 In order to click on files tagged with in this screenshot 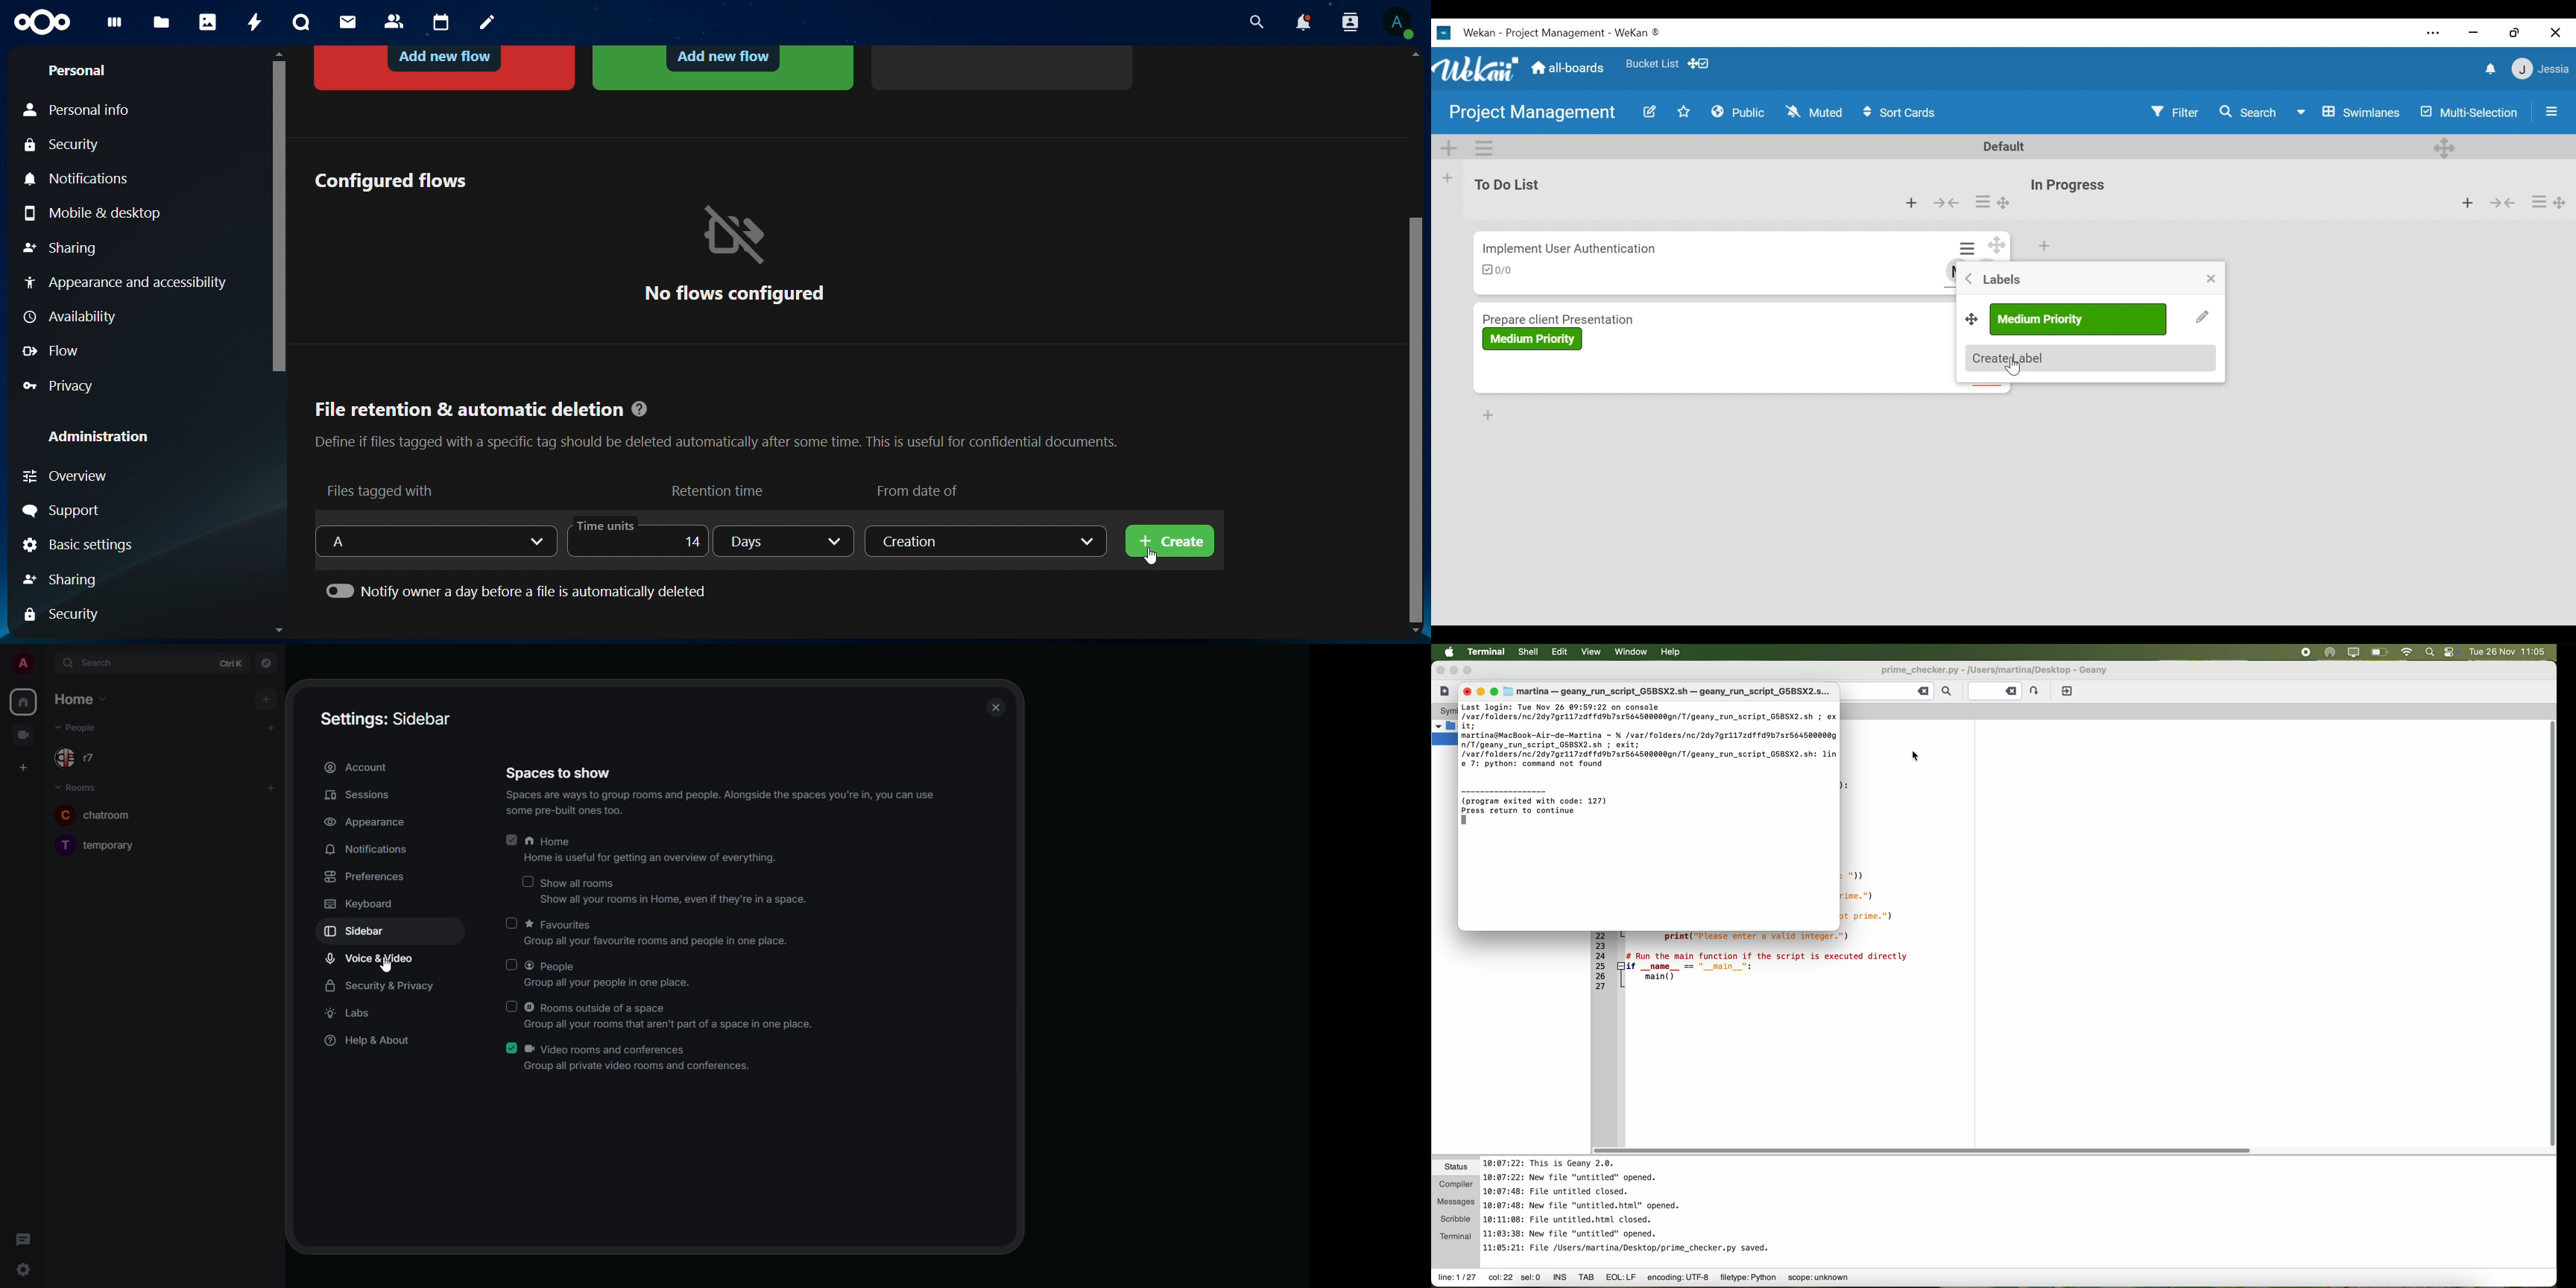, I will do `click(382, 490)`.